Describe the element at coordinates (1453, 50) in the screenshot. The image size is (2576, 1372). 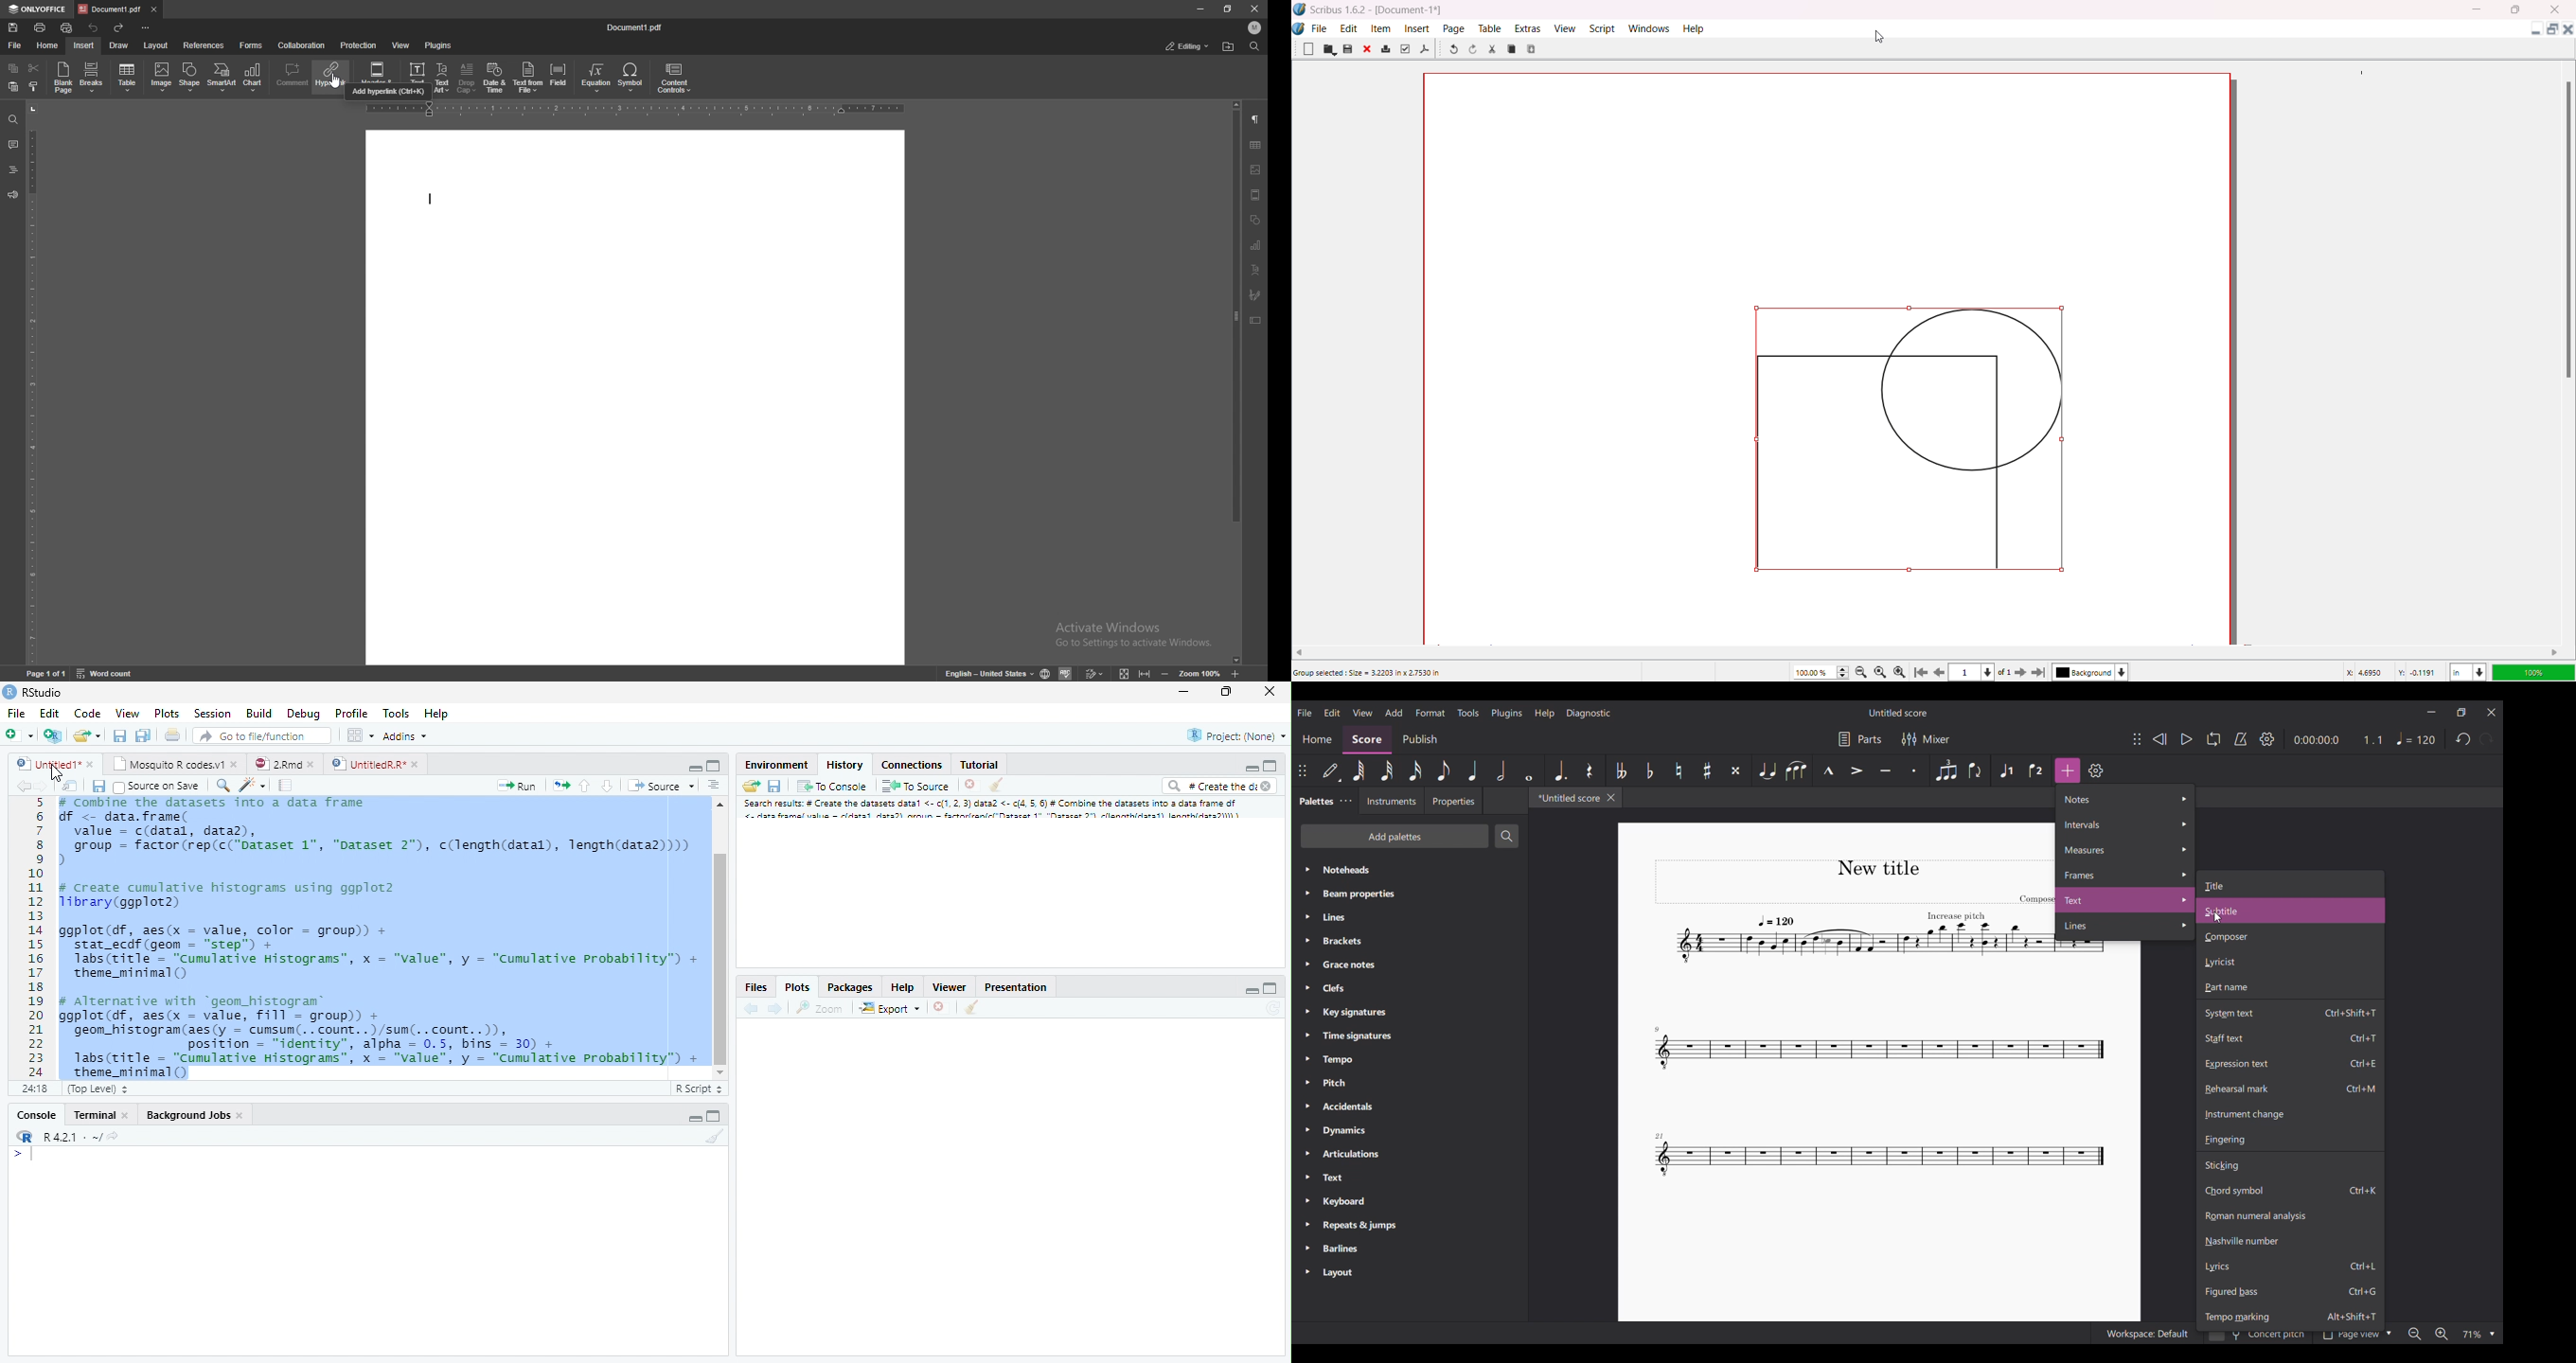
I see `Undo` at that location.